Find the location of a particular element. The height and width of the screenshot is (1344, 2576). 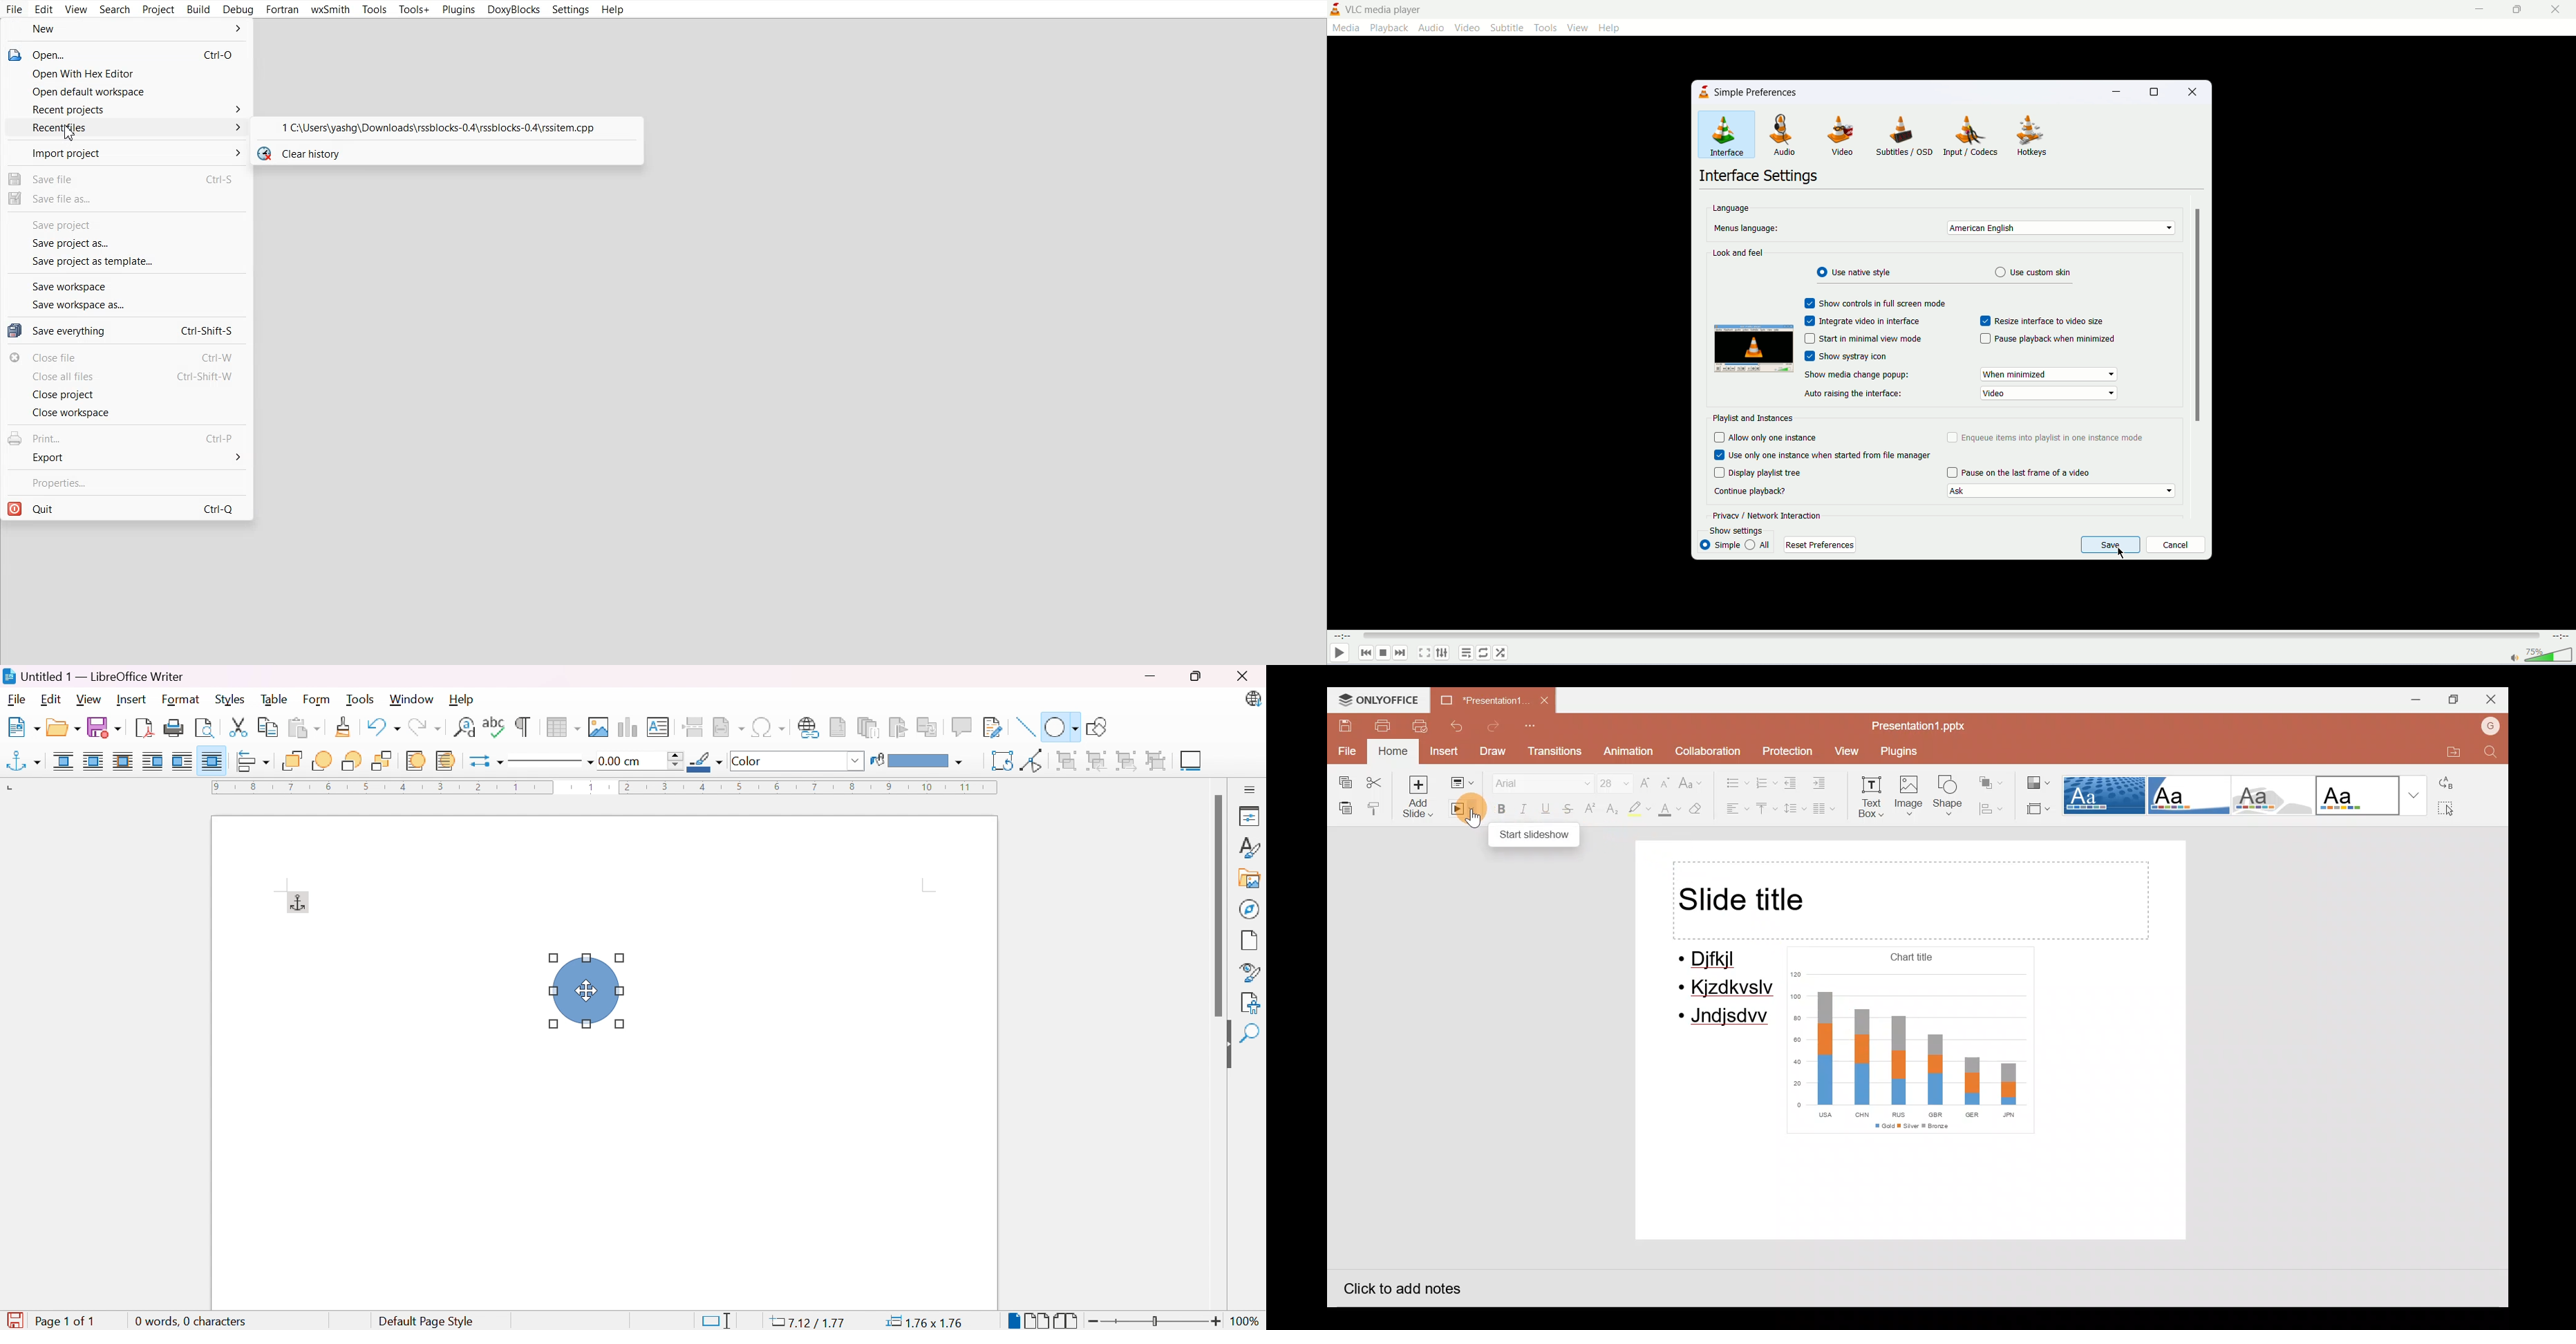

Select slide size is located at coordinates (2038, 810).